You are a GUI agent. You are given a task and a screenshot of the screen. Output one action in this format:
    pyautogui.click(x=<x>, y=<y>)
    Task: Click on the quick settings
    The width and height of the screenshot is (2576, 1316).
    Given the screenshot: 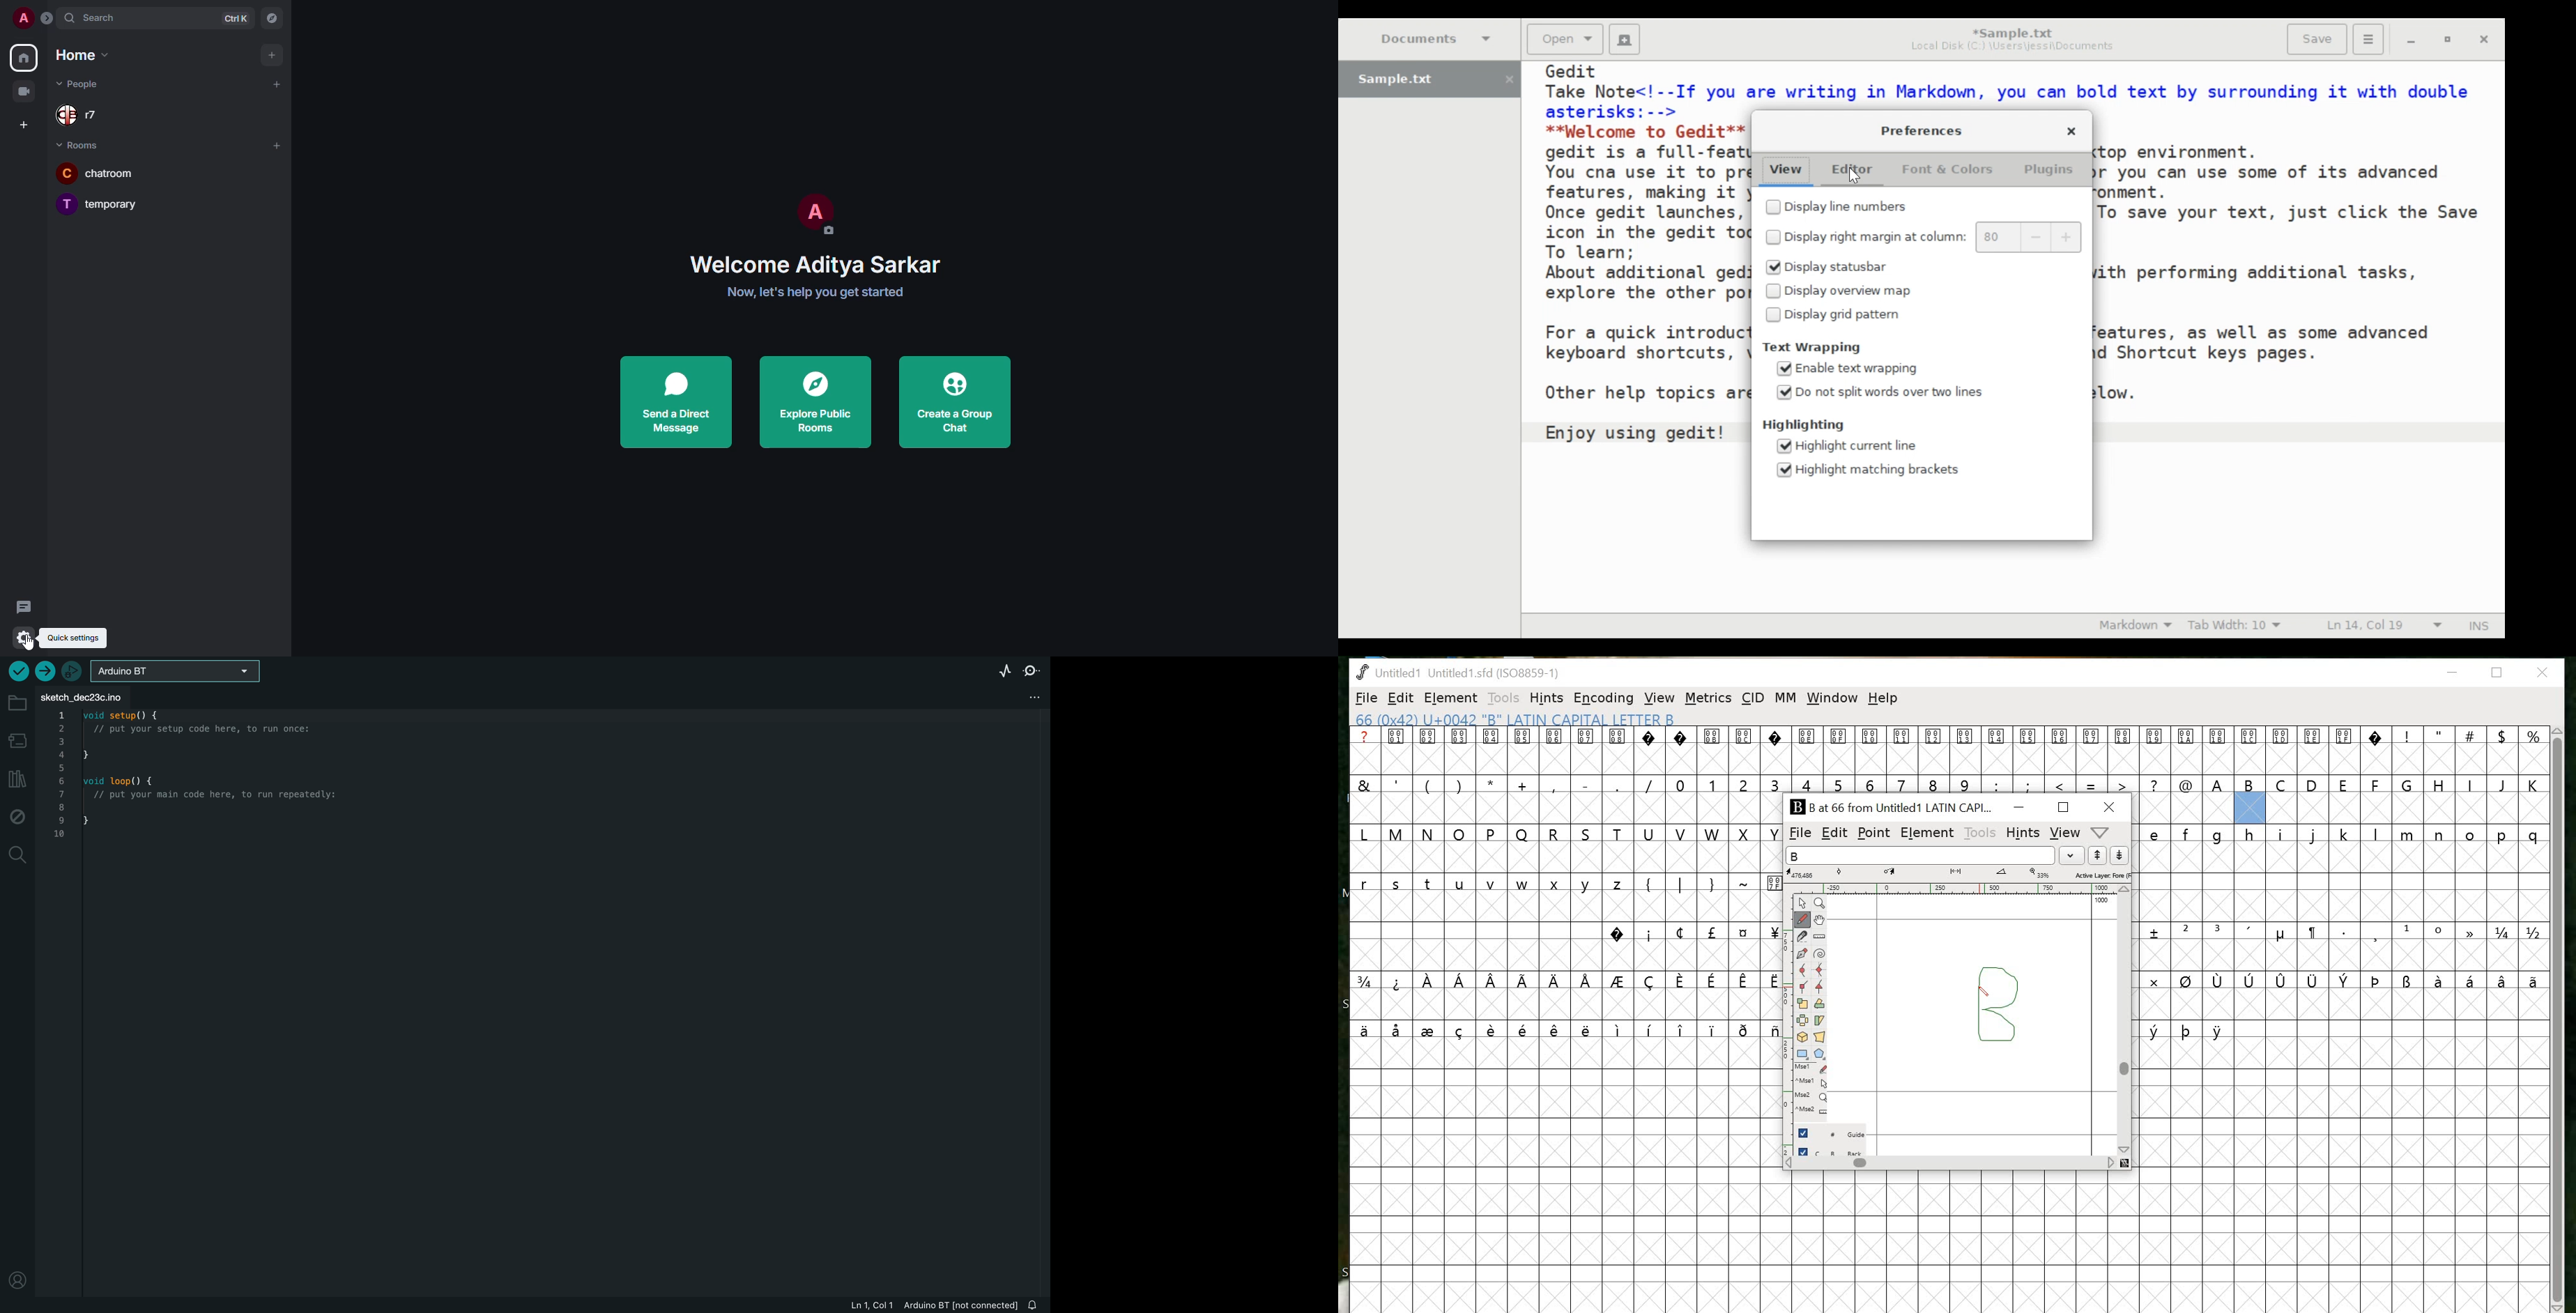 What is the action you would take?
    pyautogui.click(x=20, y=637)
    